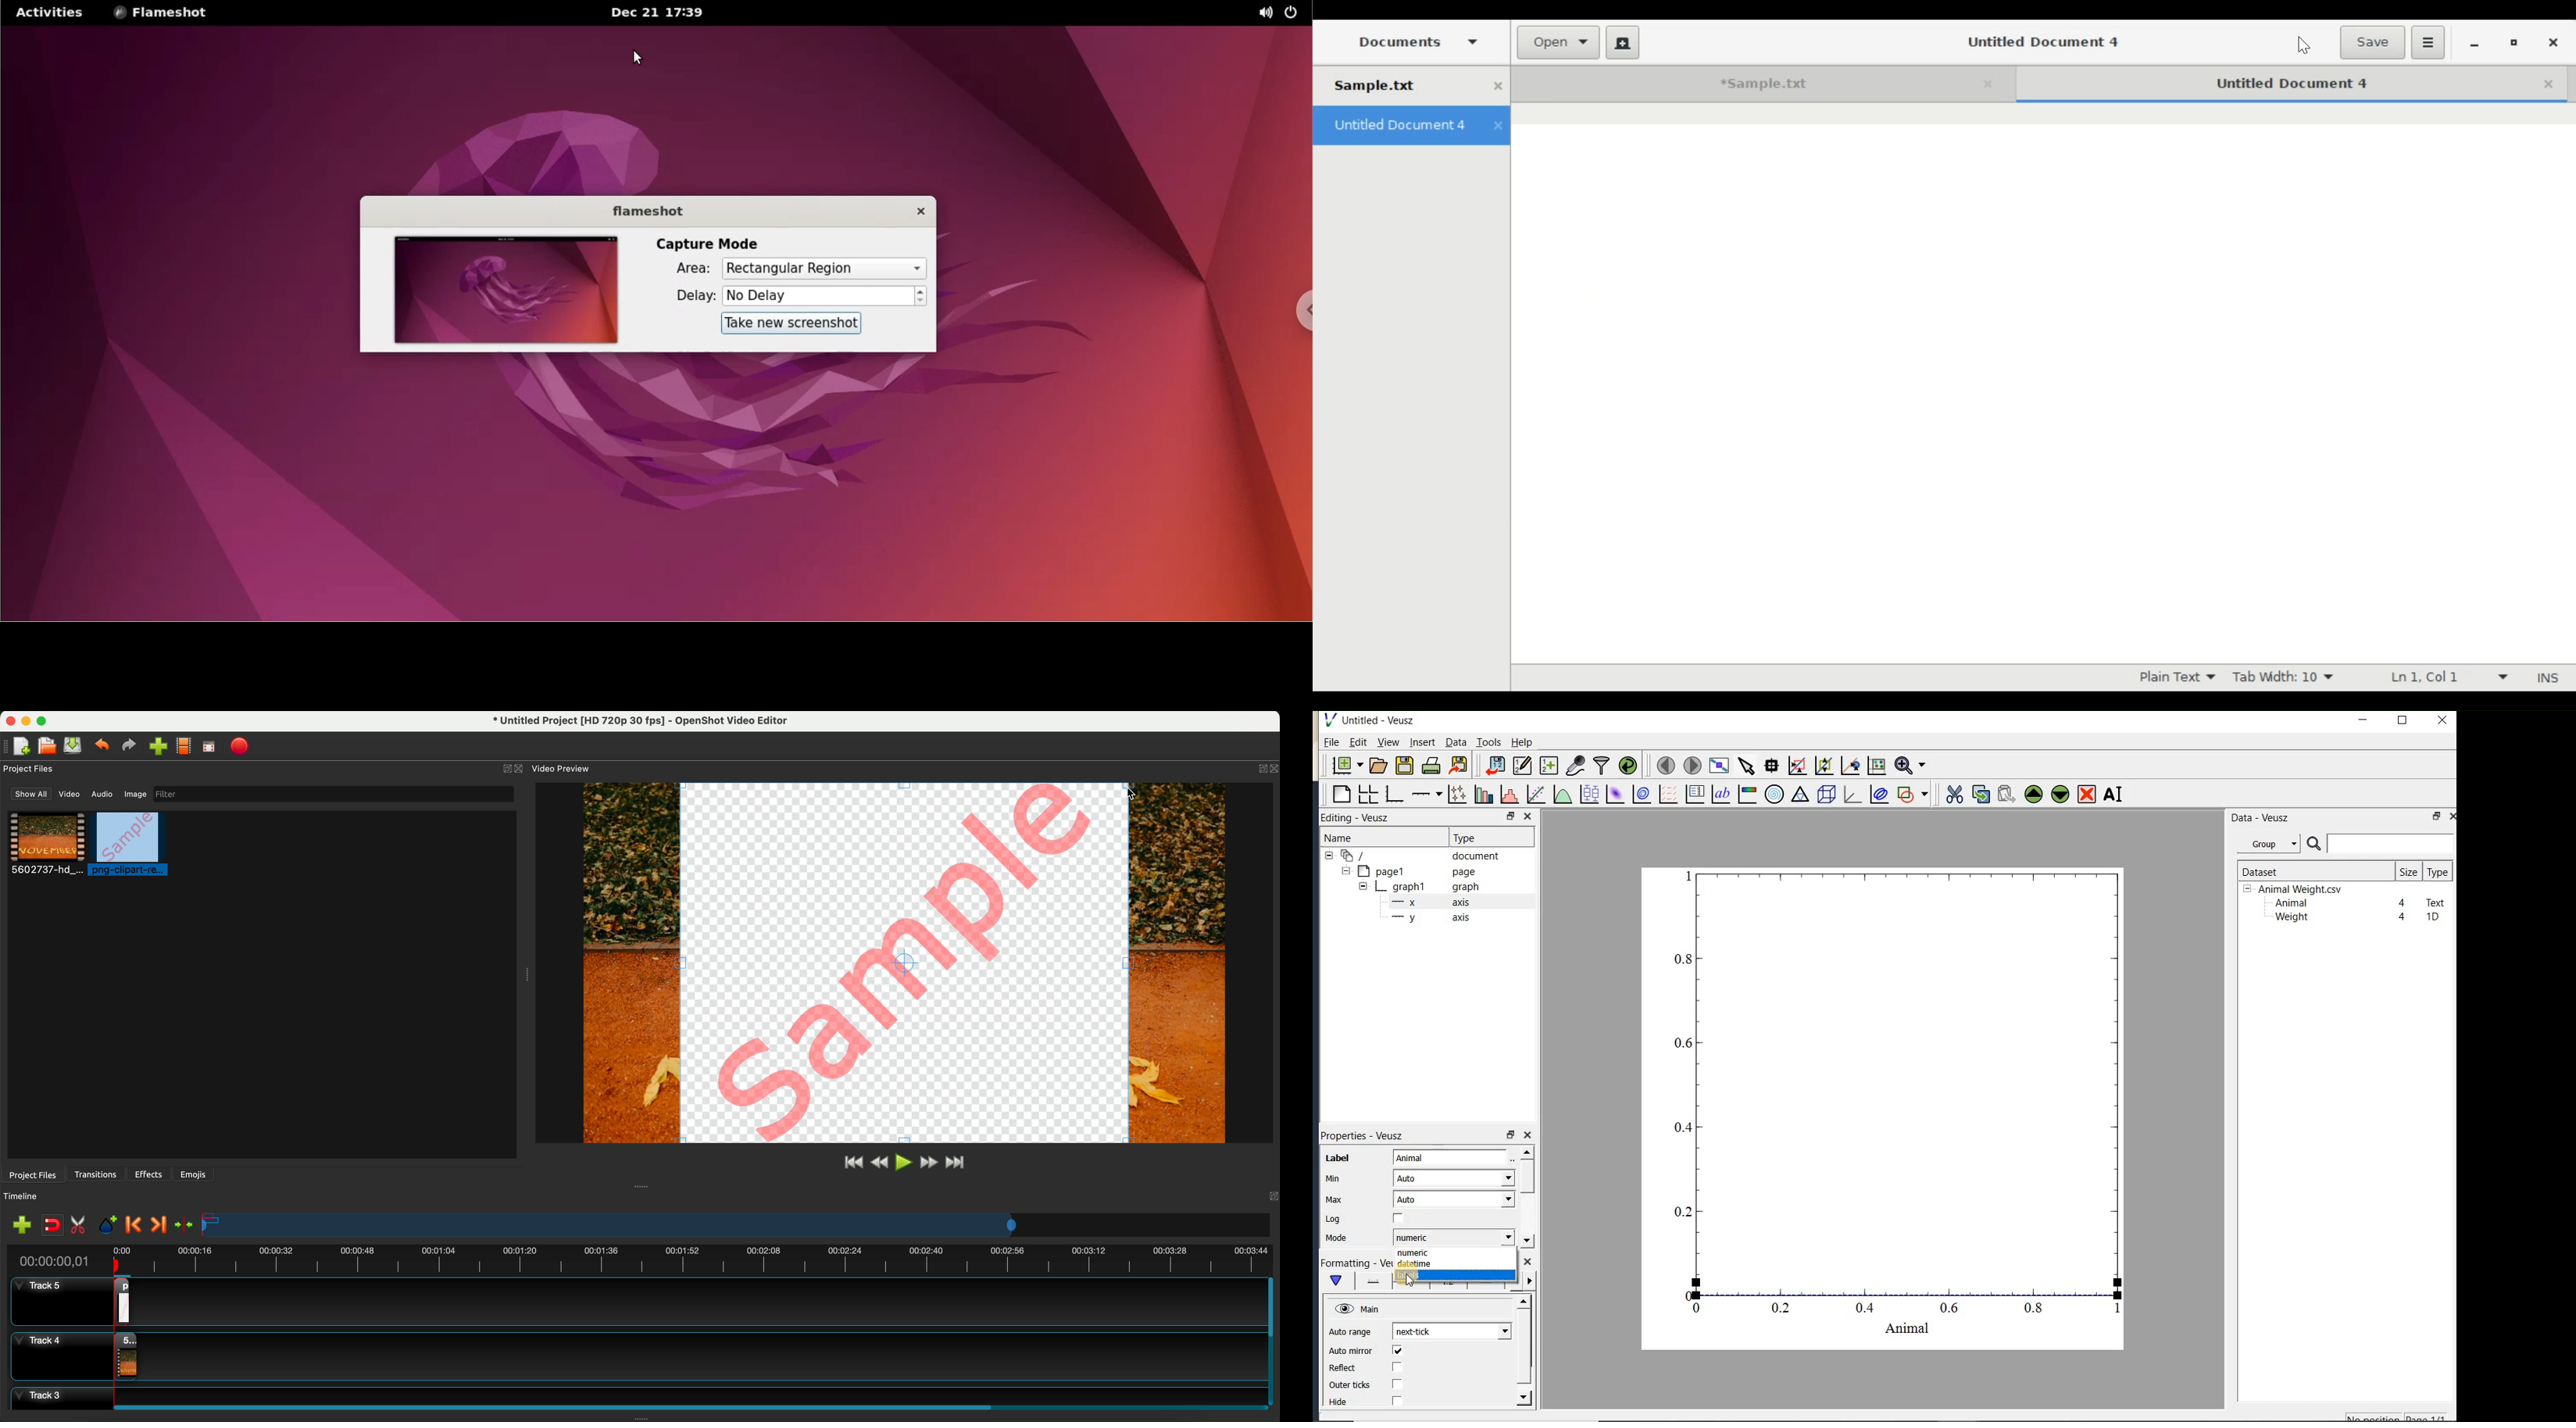 The image size is (2576, 1428). Describe the element at coordinates (1387, 744) in the screenshot. I see `view` at that location.